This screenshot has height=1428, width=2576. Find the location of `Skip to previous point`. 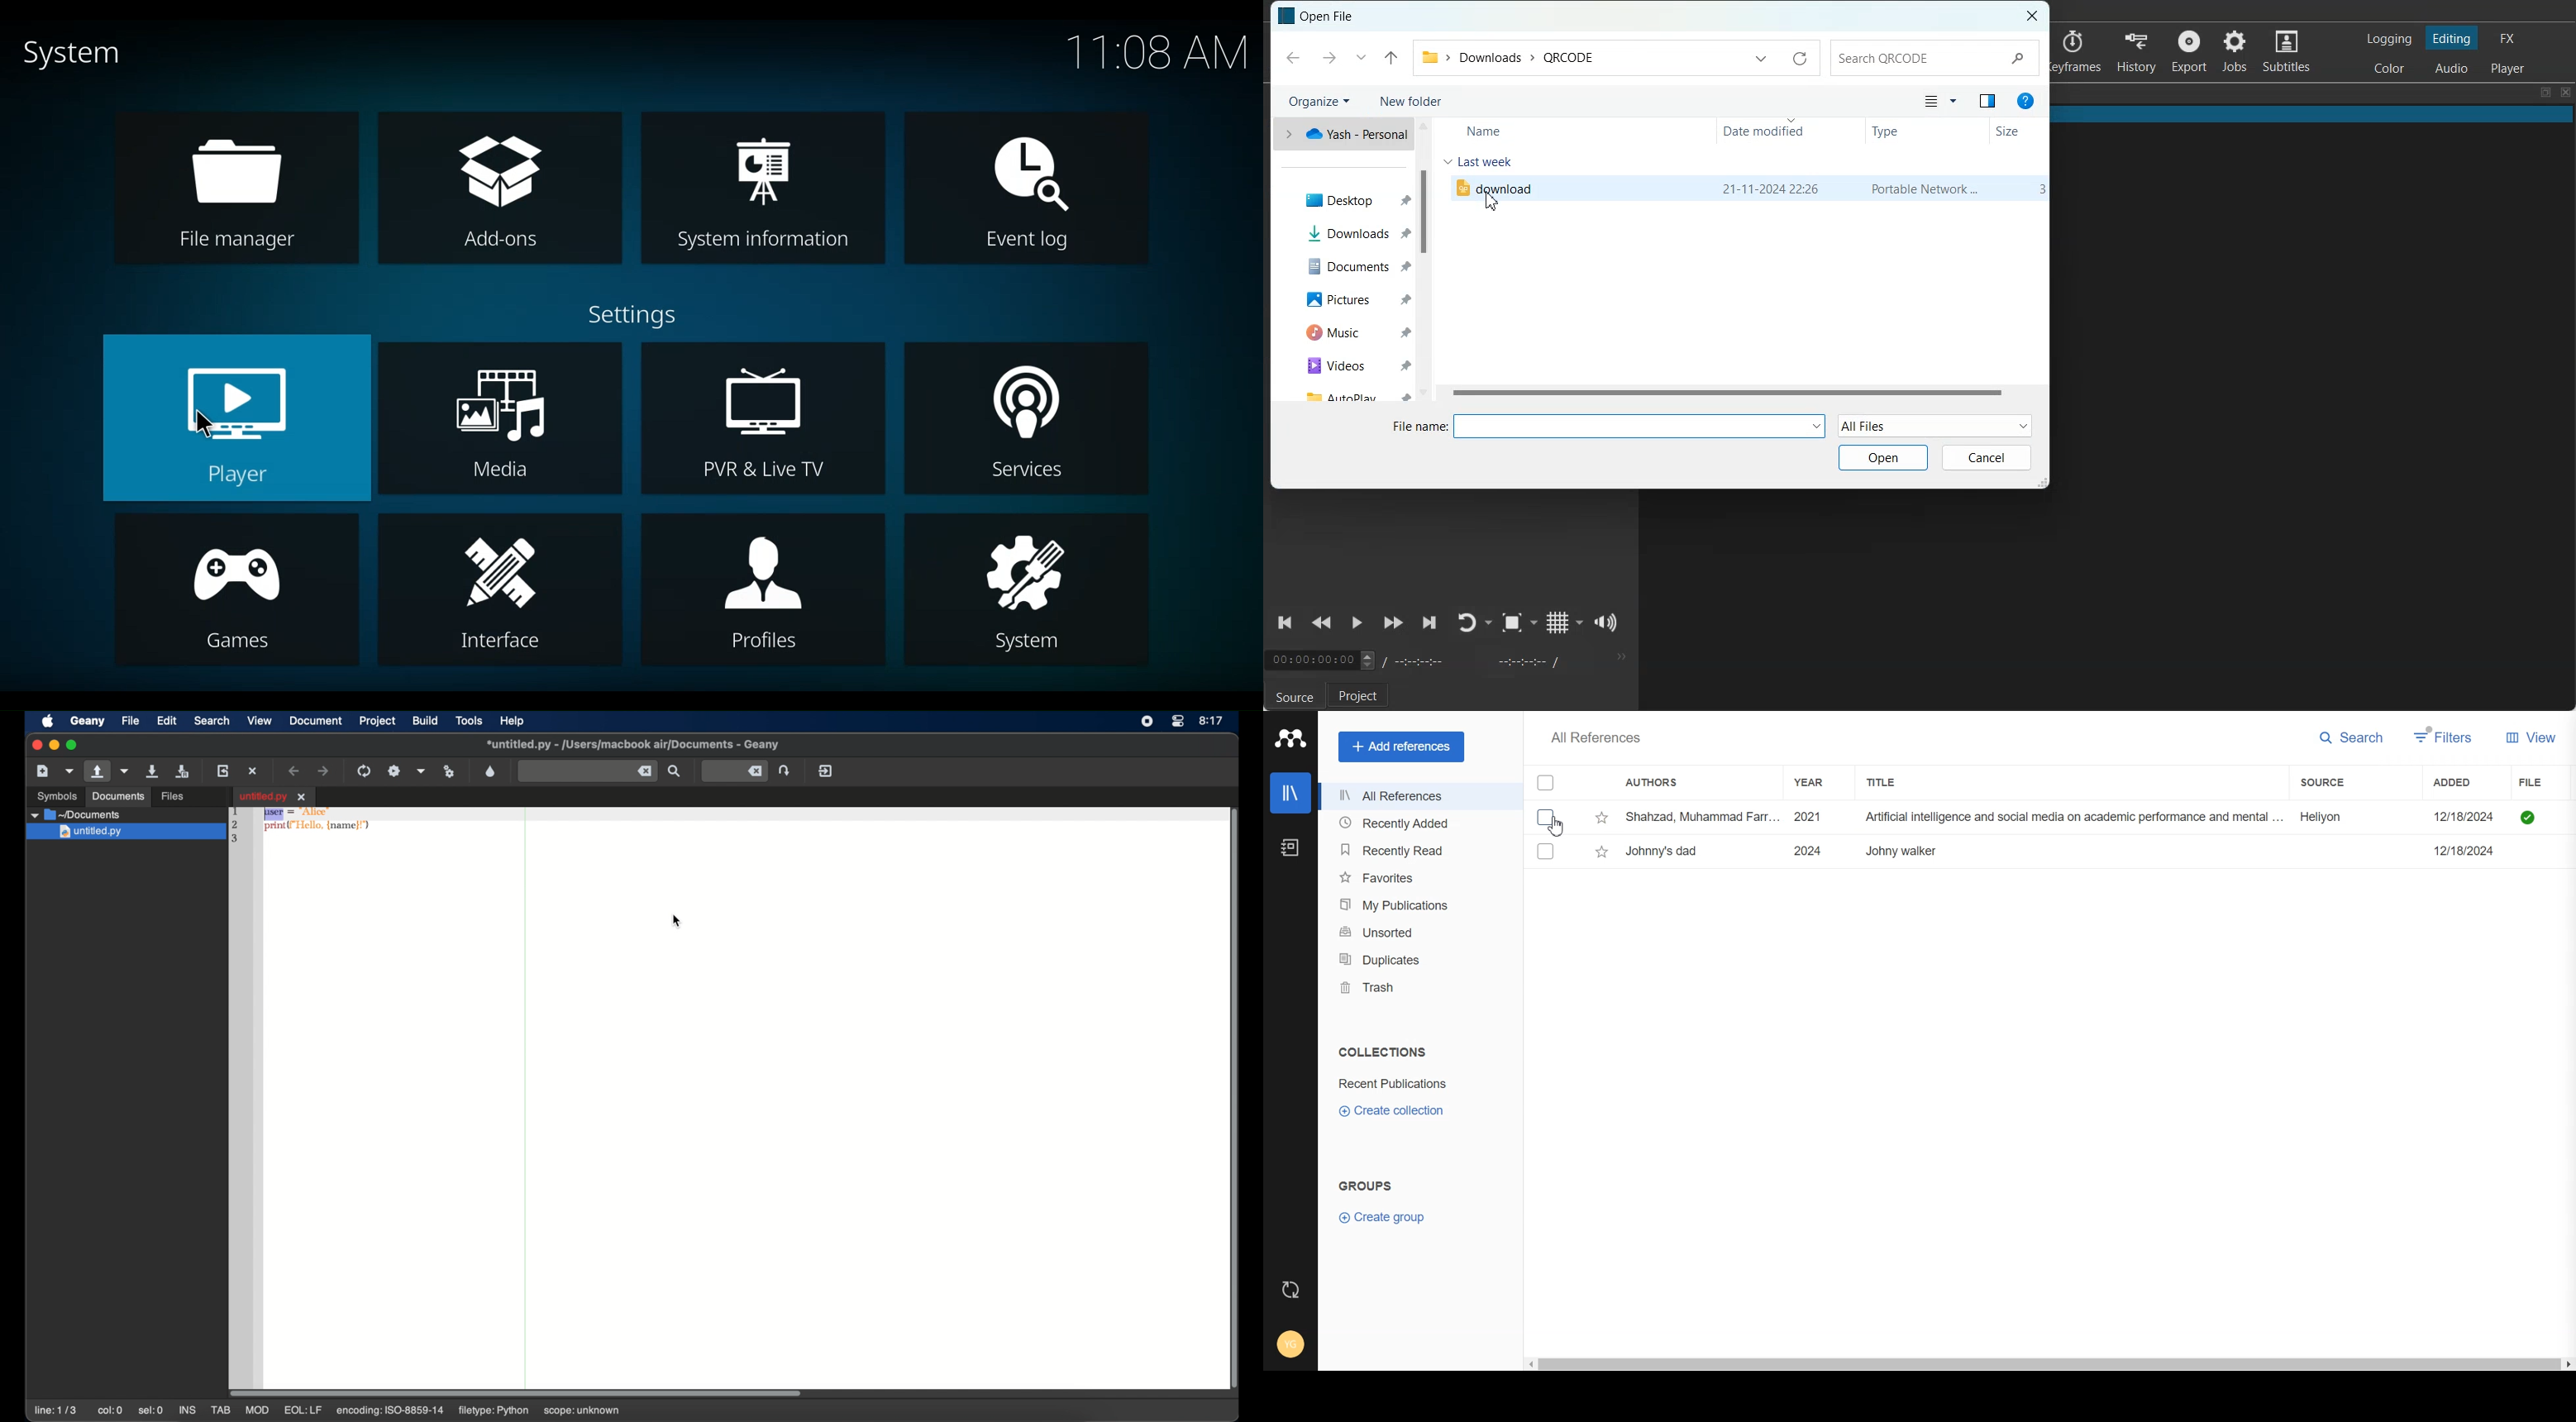

Skip to previous point is located at coordinates (1286, 623).